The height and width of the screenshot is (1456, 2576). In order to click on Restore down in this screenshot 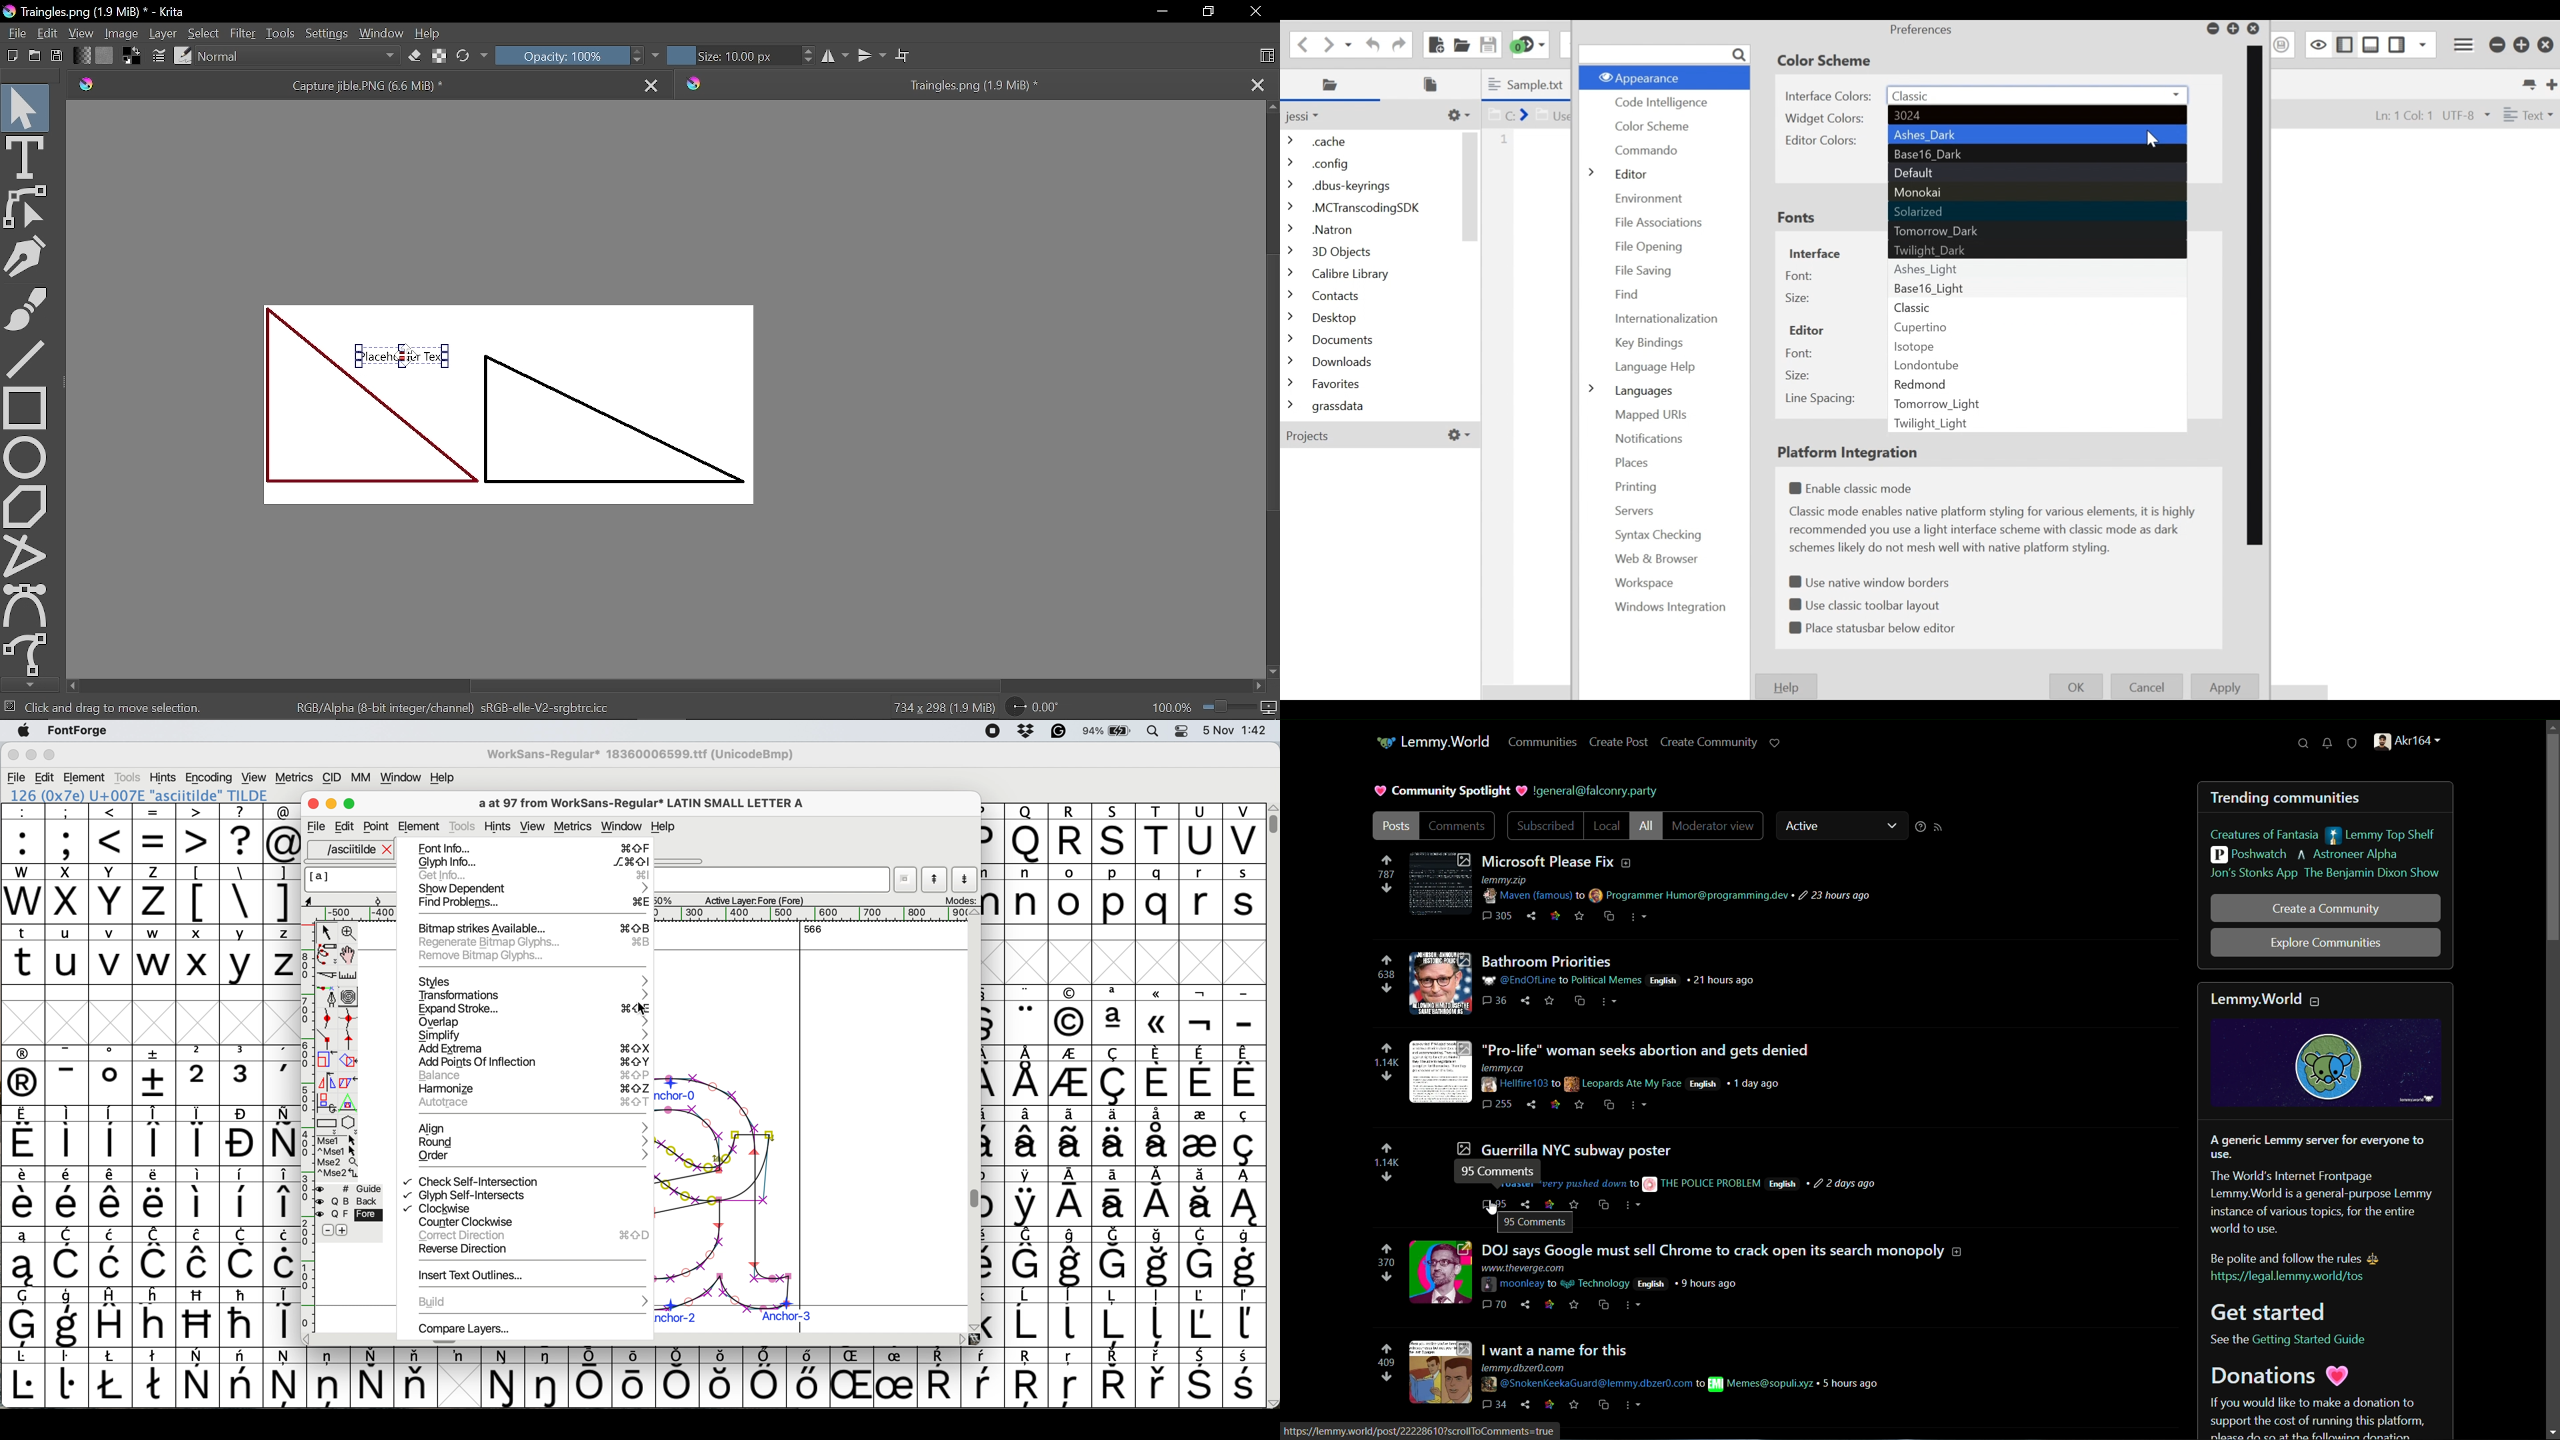, I will do `click(1206, 12)`.